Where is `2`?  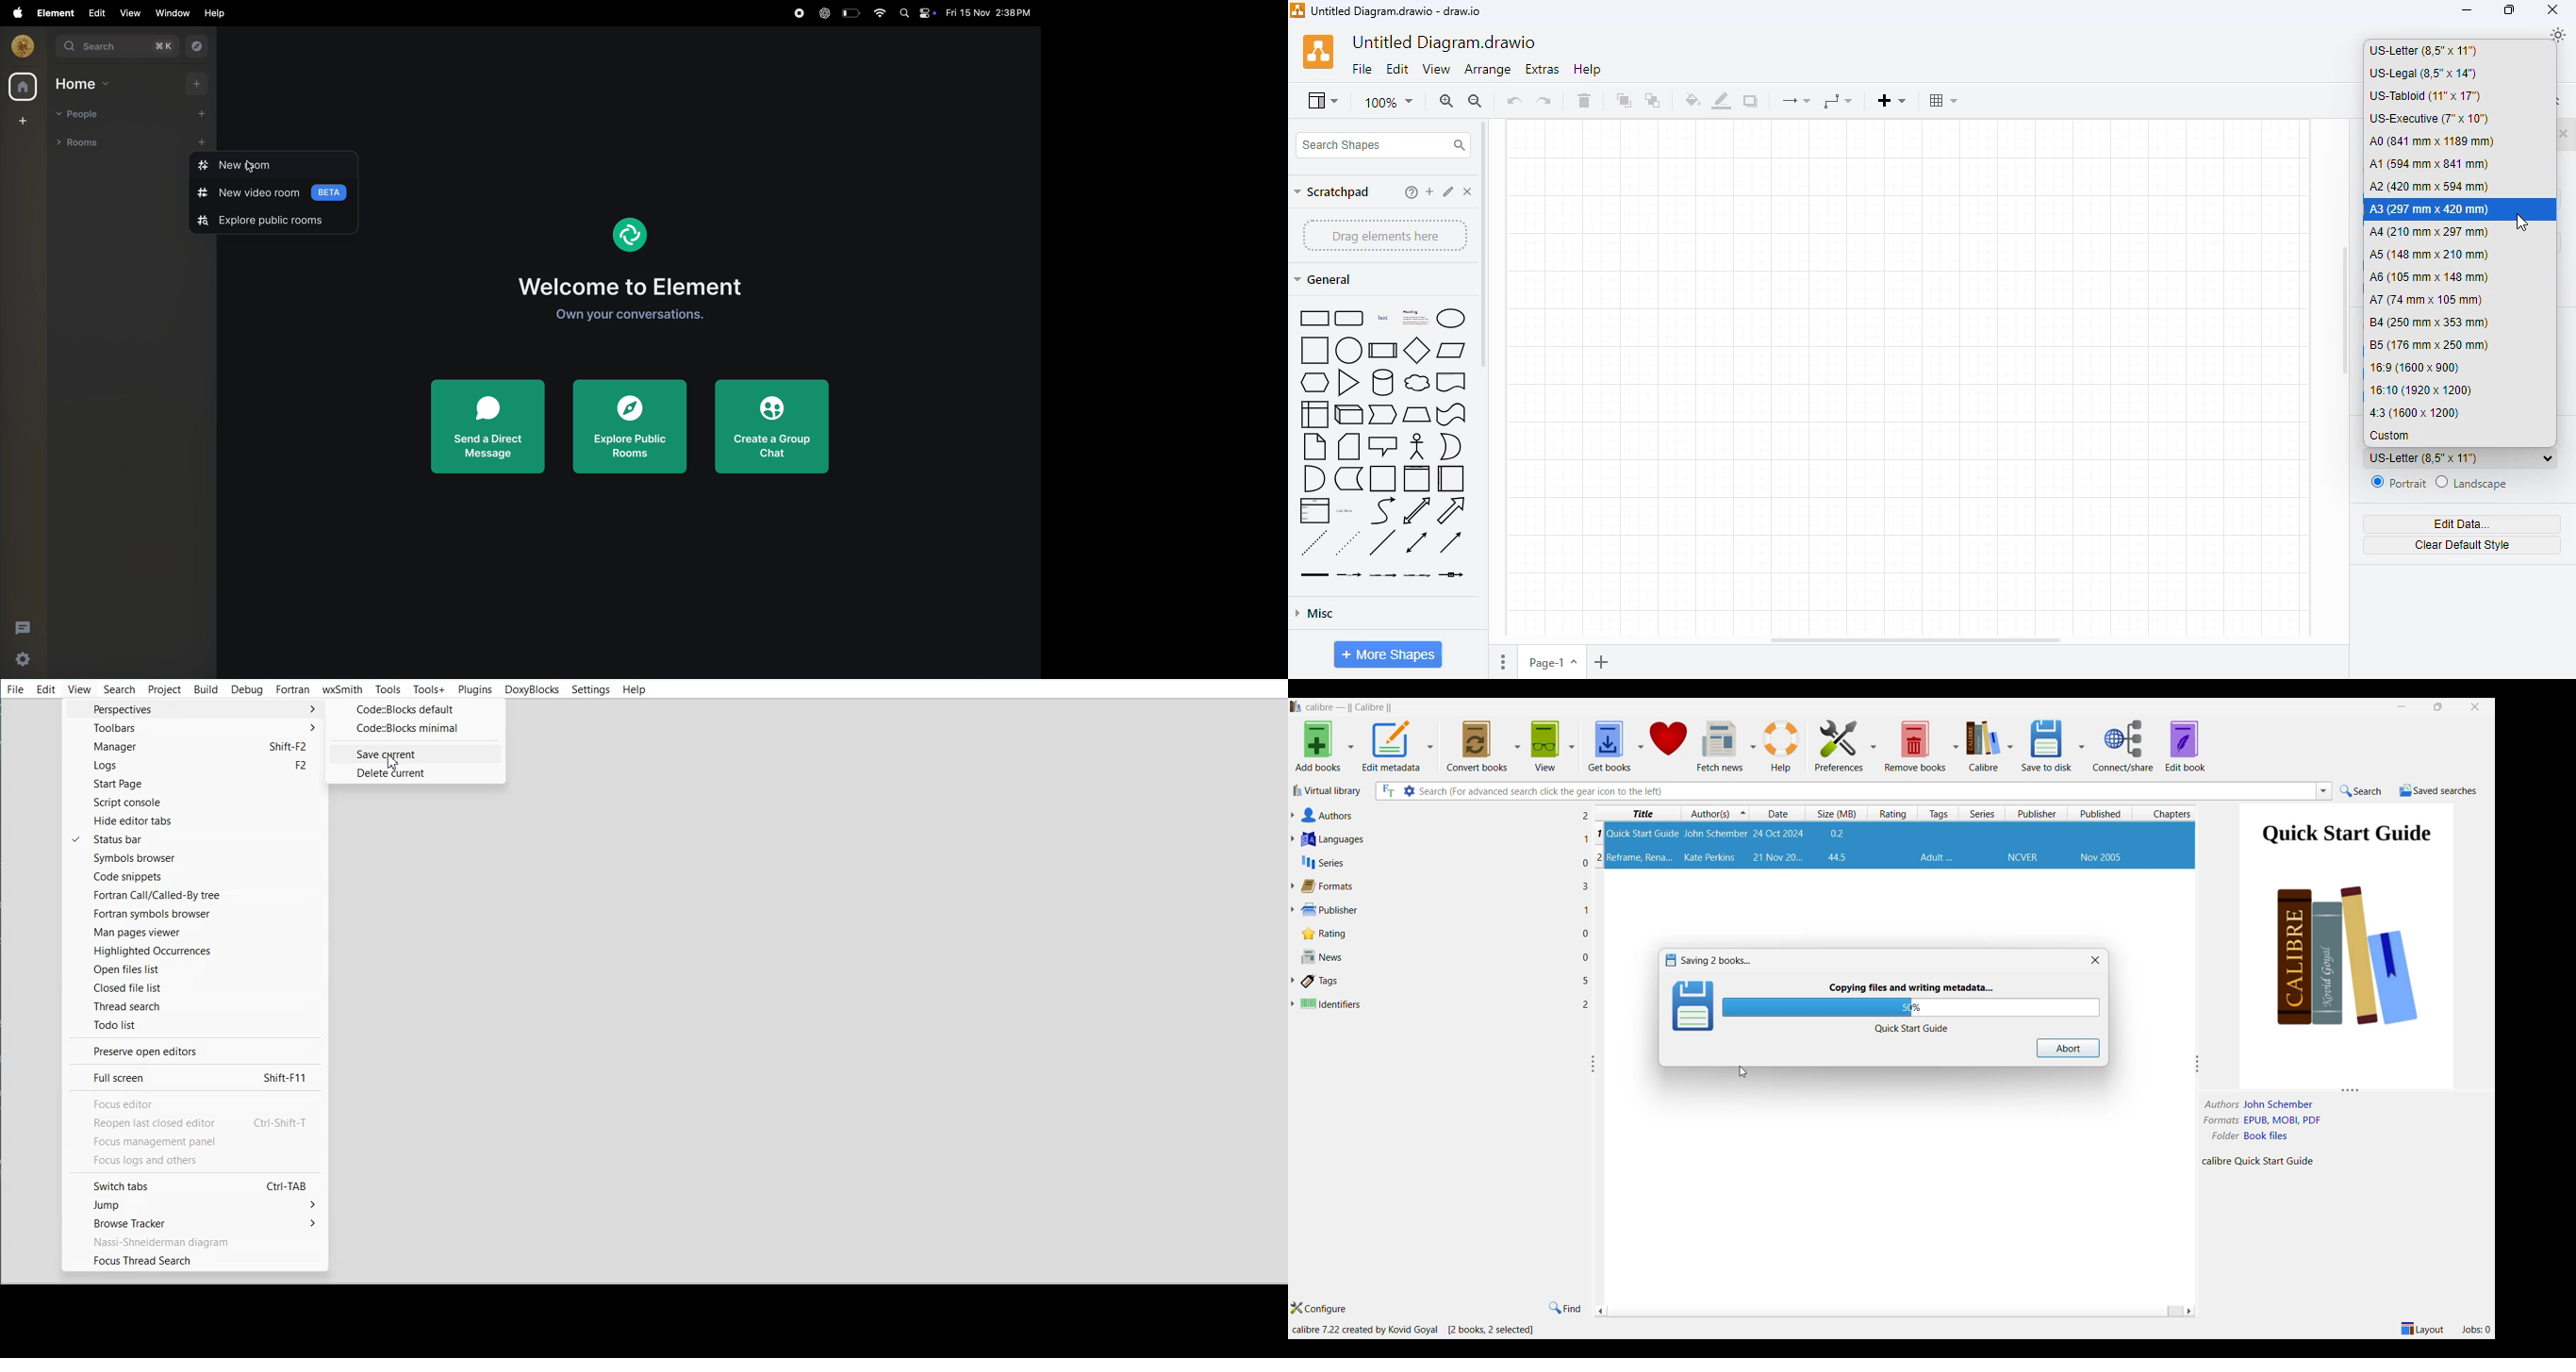
2 is located at coordinates (1596, 857).